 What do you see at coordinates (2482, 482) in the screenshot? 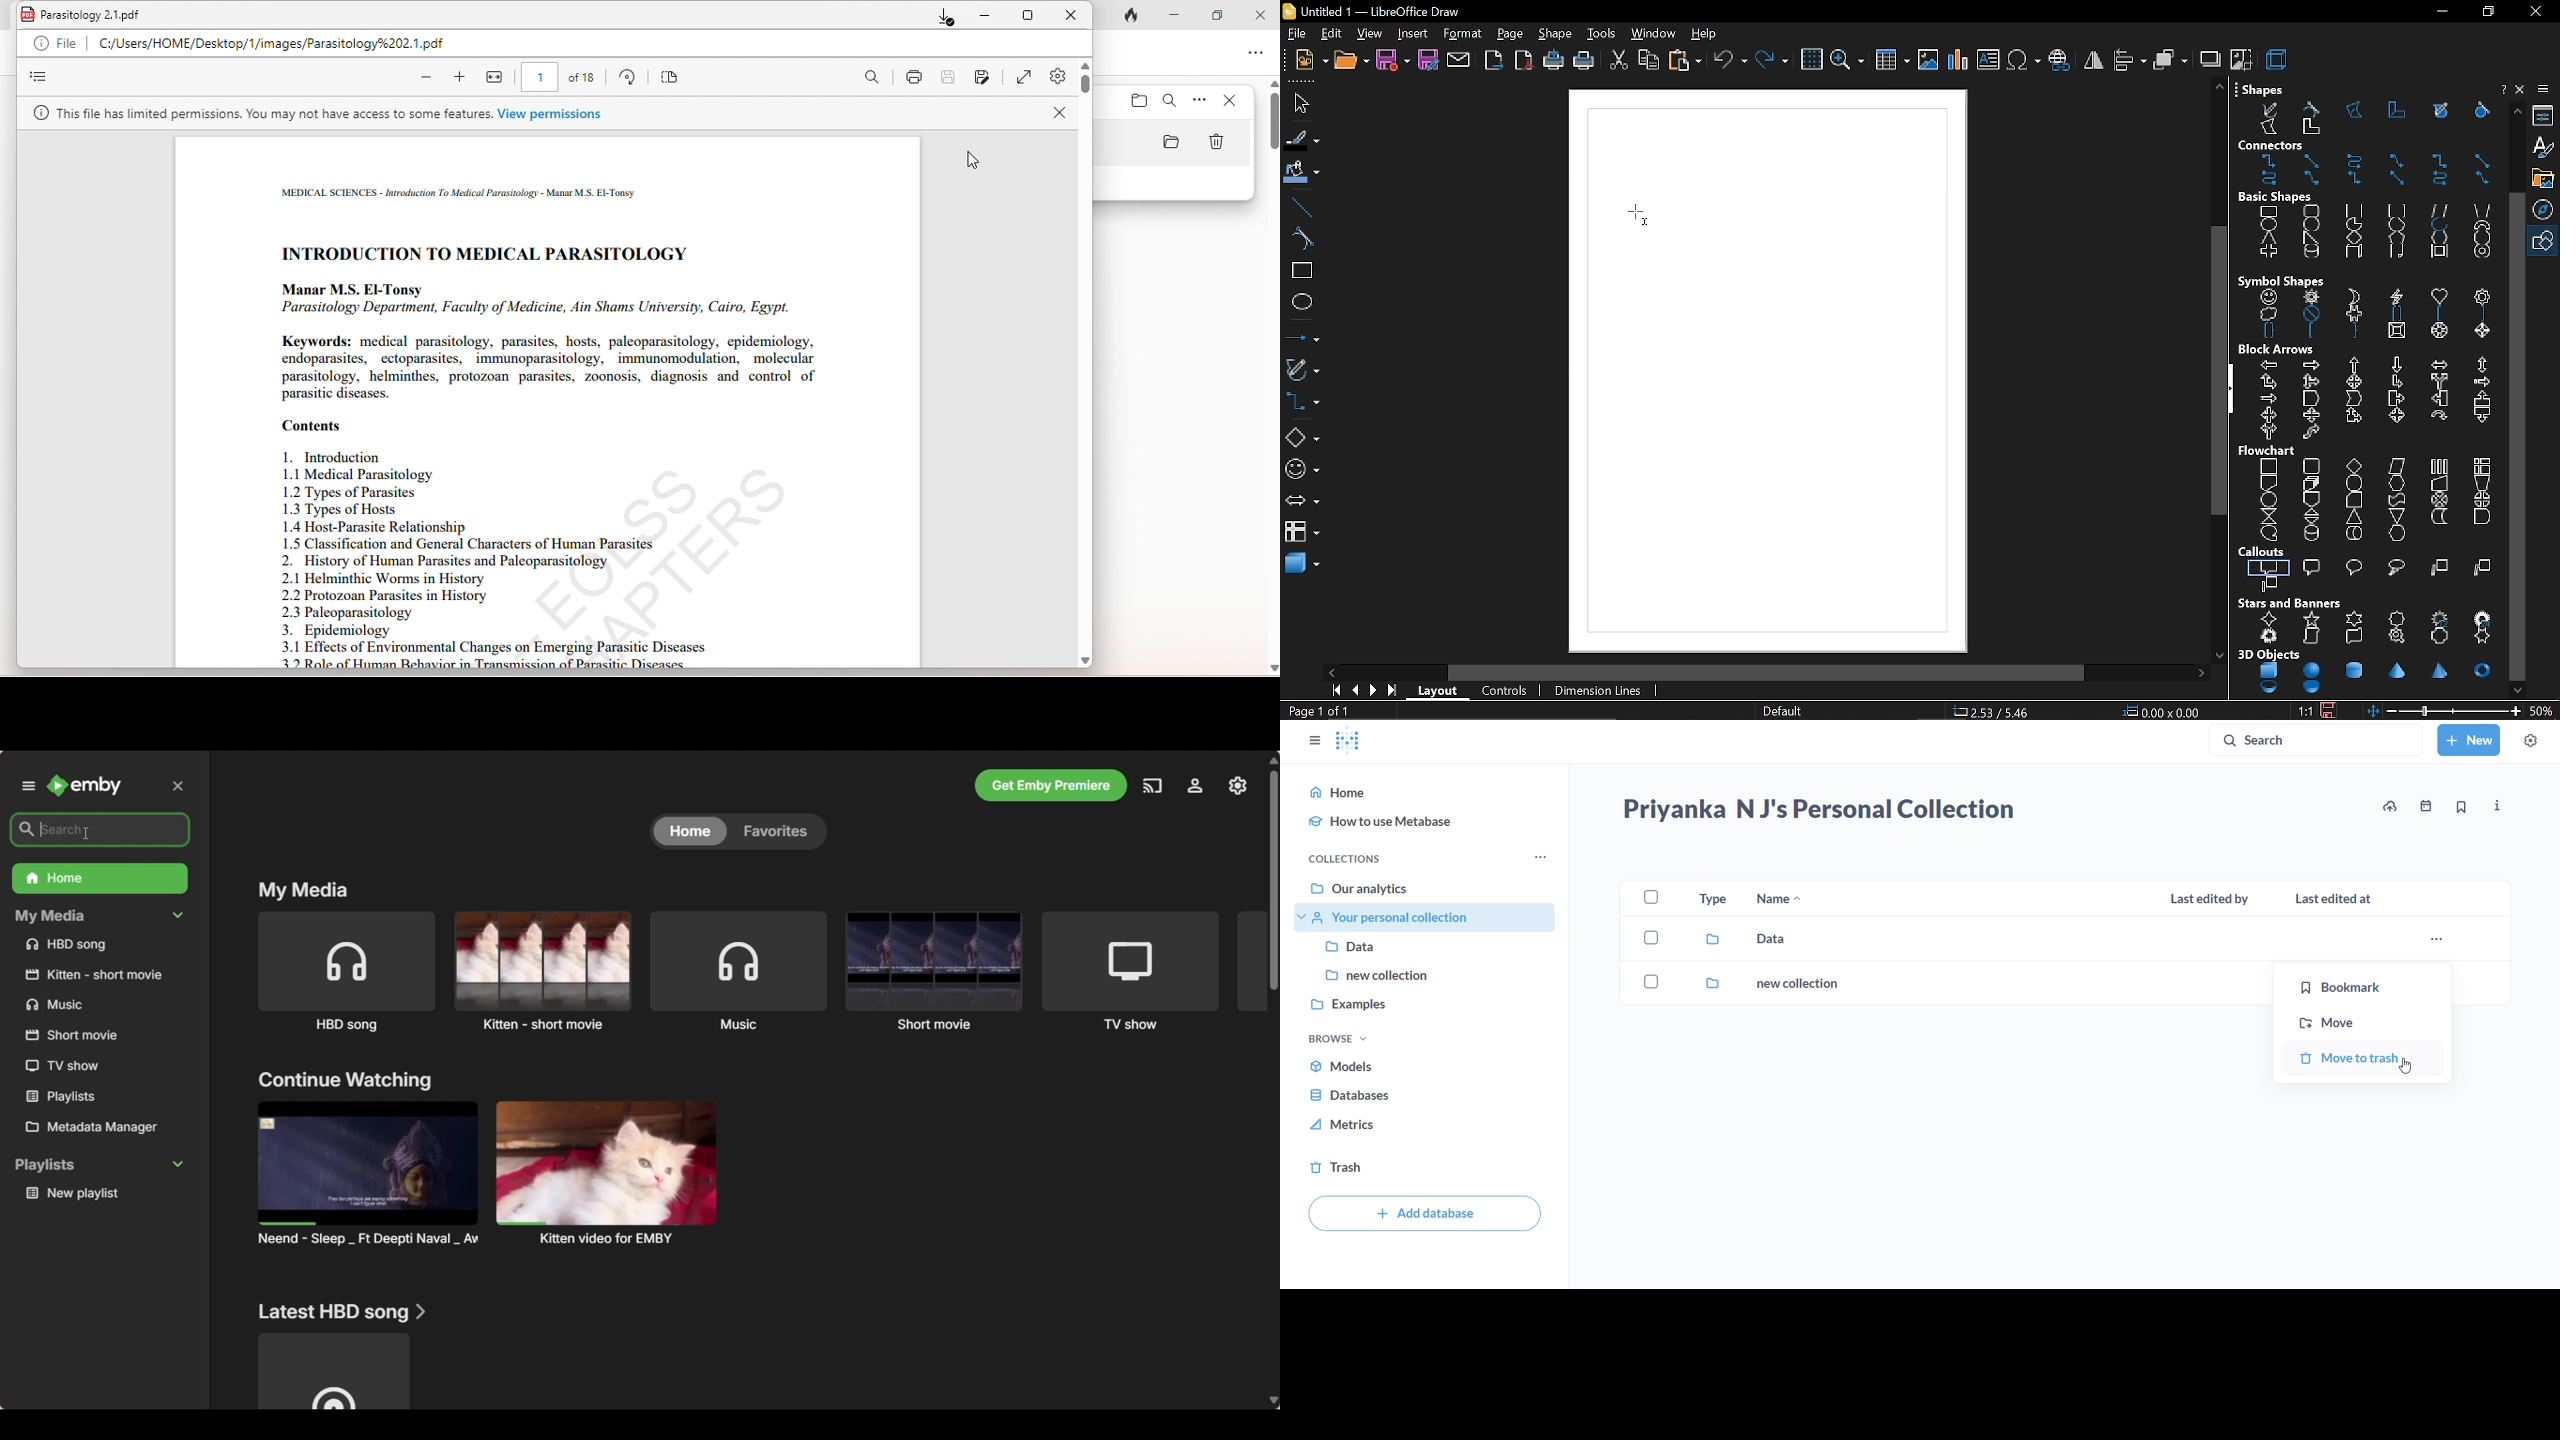
I see `manual preparation` at bounding box center [2482, 482].